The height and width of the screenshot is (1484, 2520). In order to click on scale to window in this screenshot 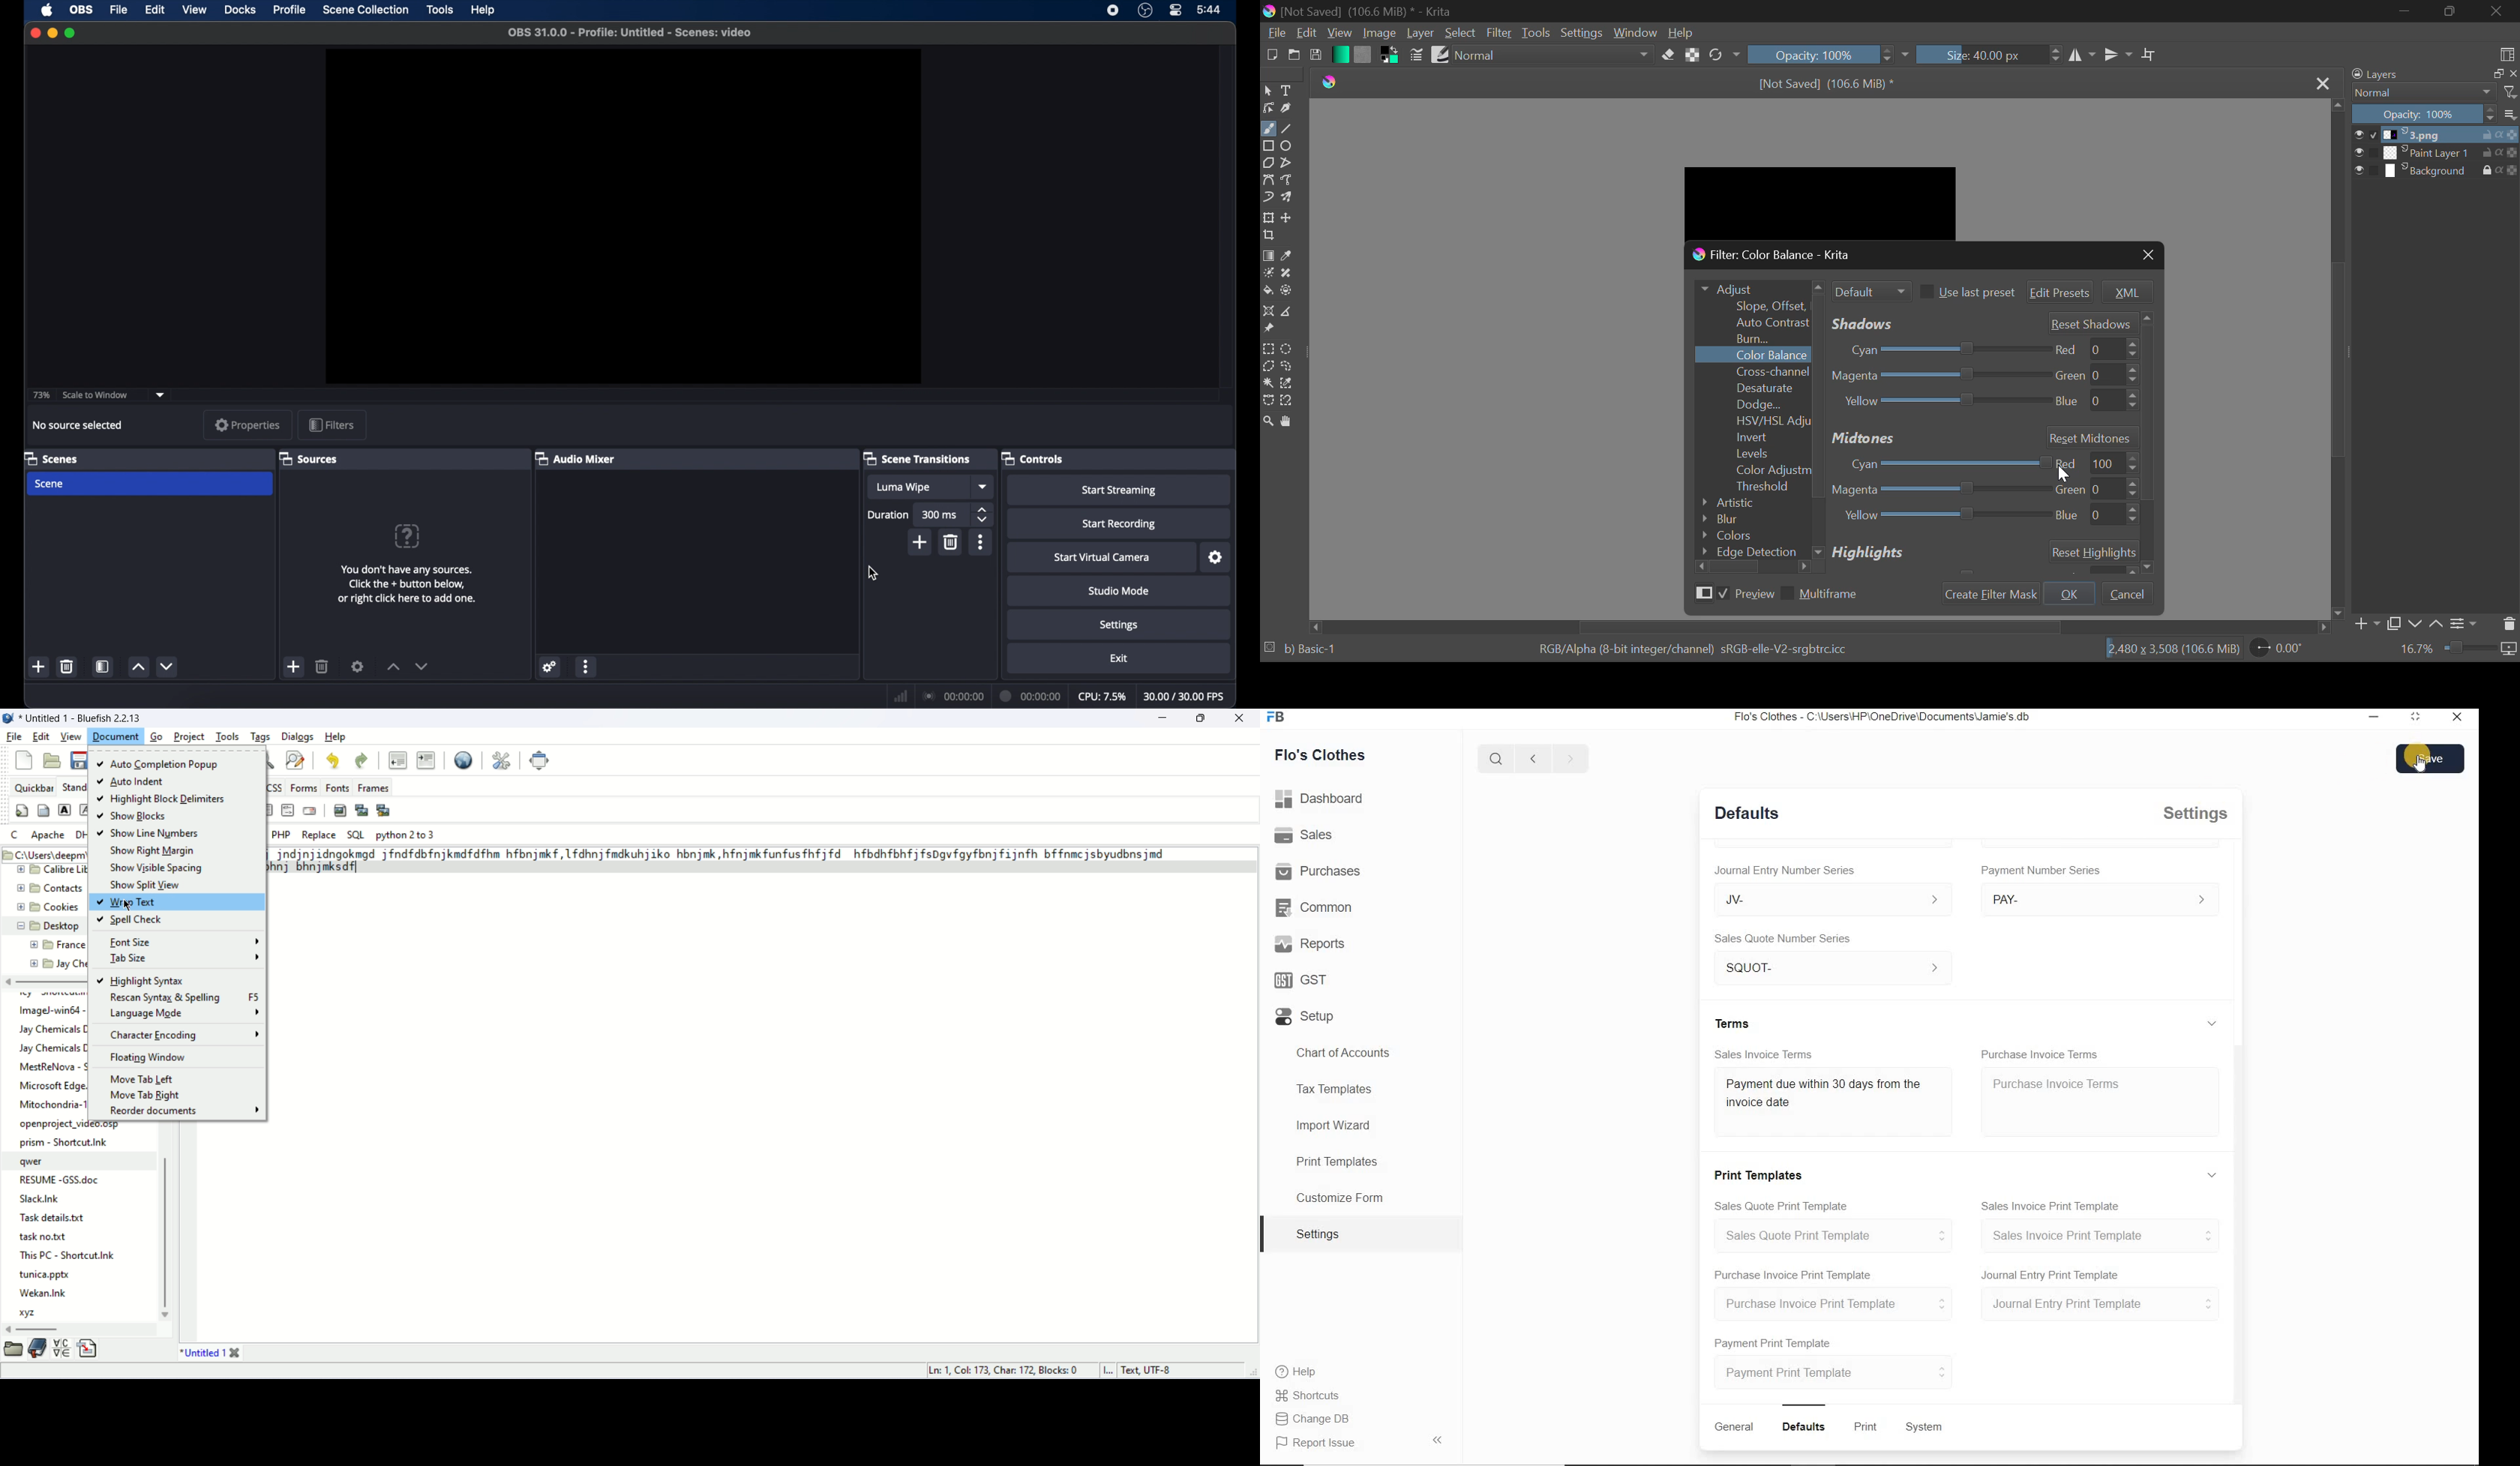, I will do `click(95, 394)`.